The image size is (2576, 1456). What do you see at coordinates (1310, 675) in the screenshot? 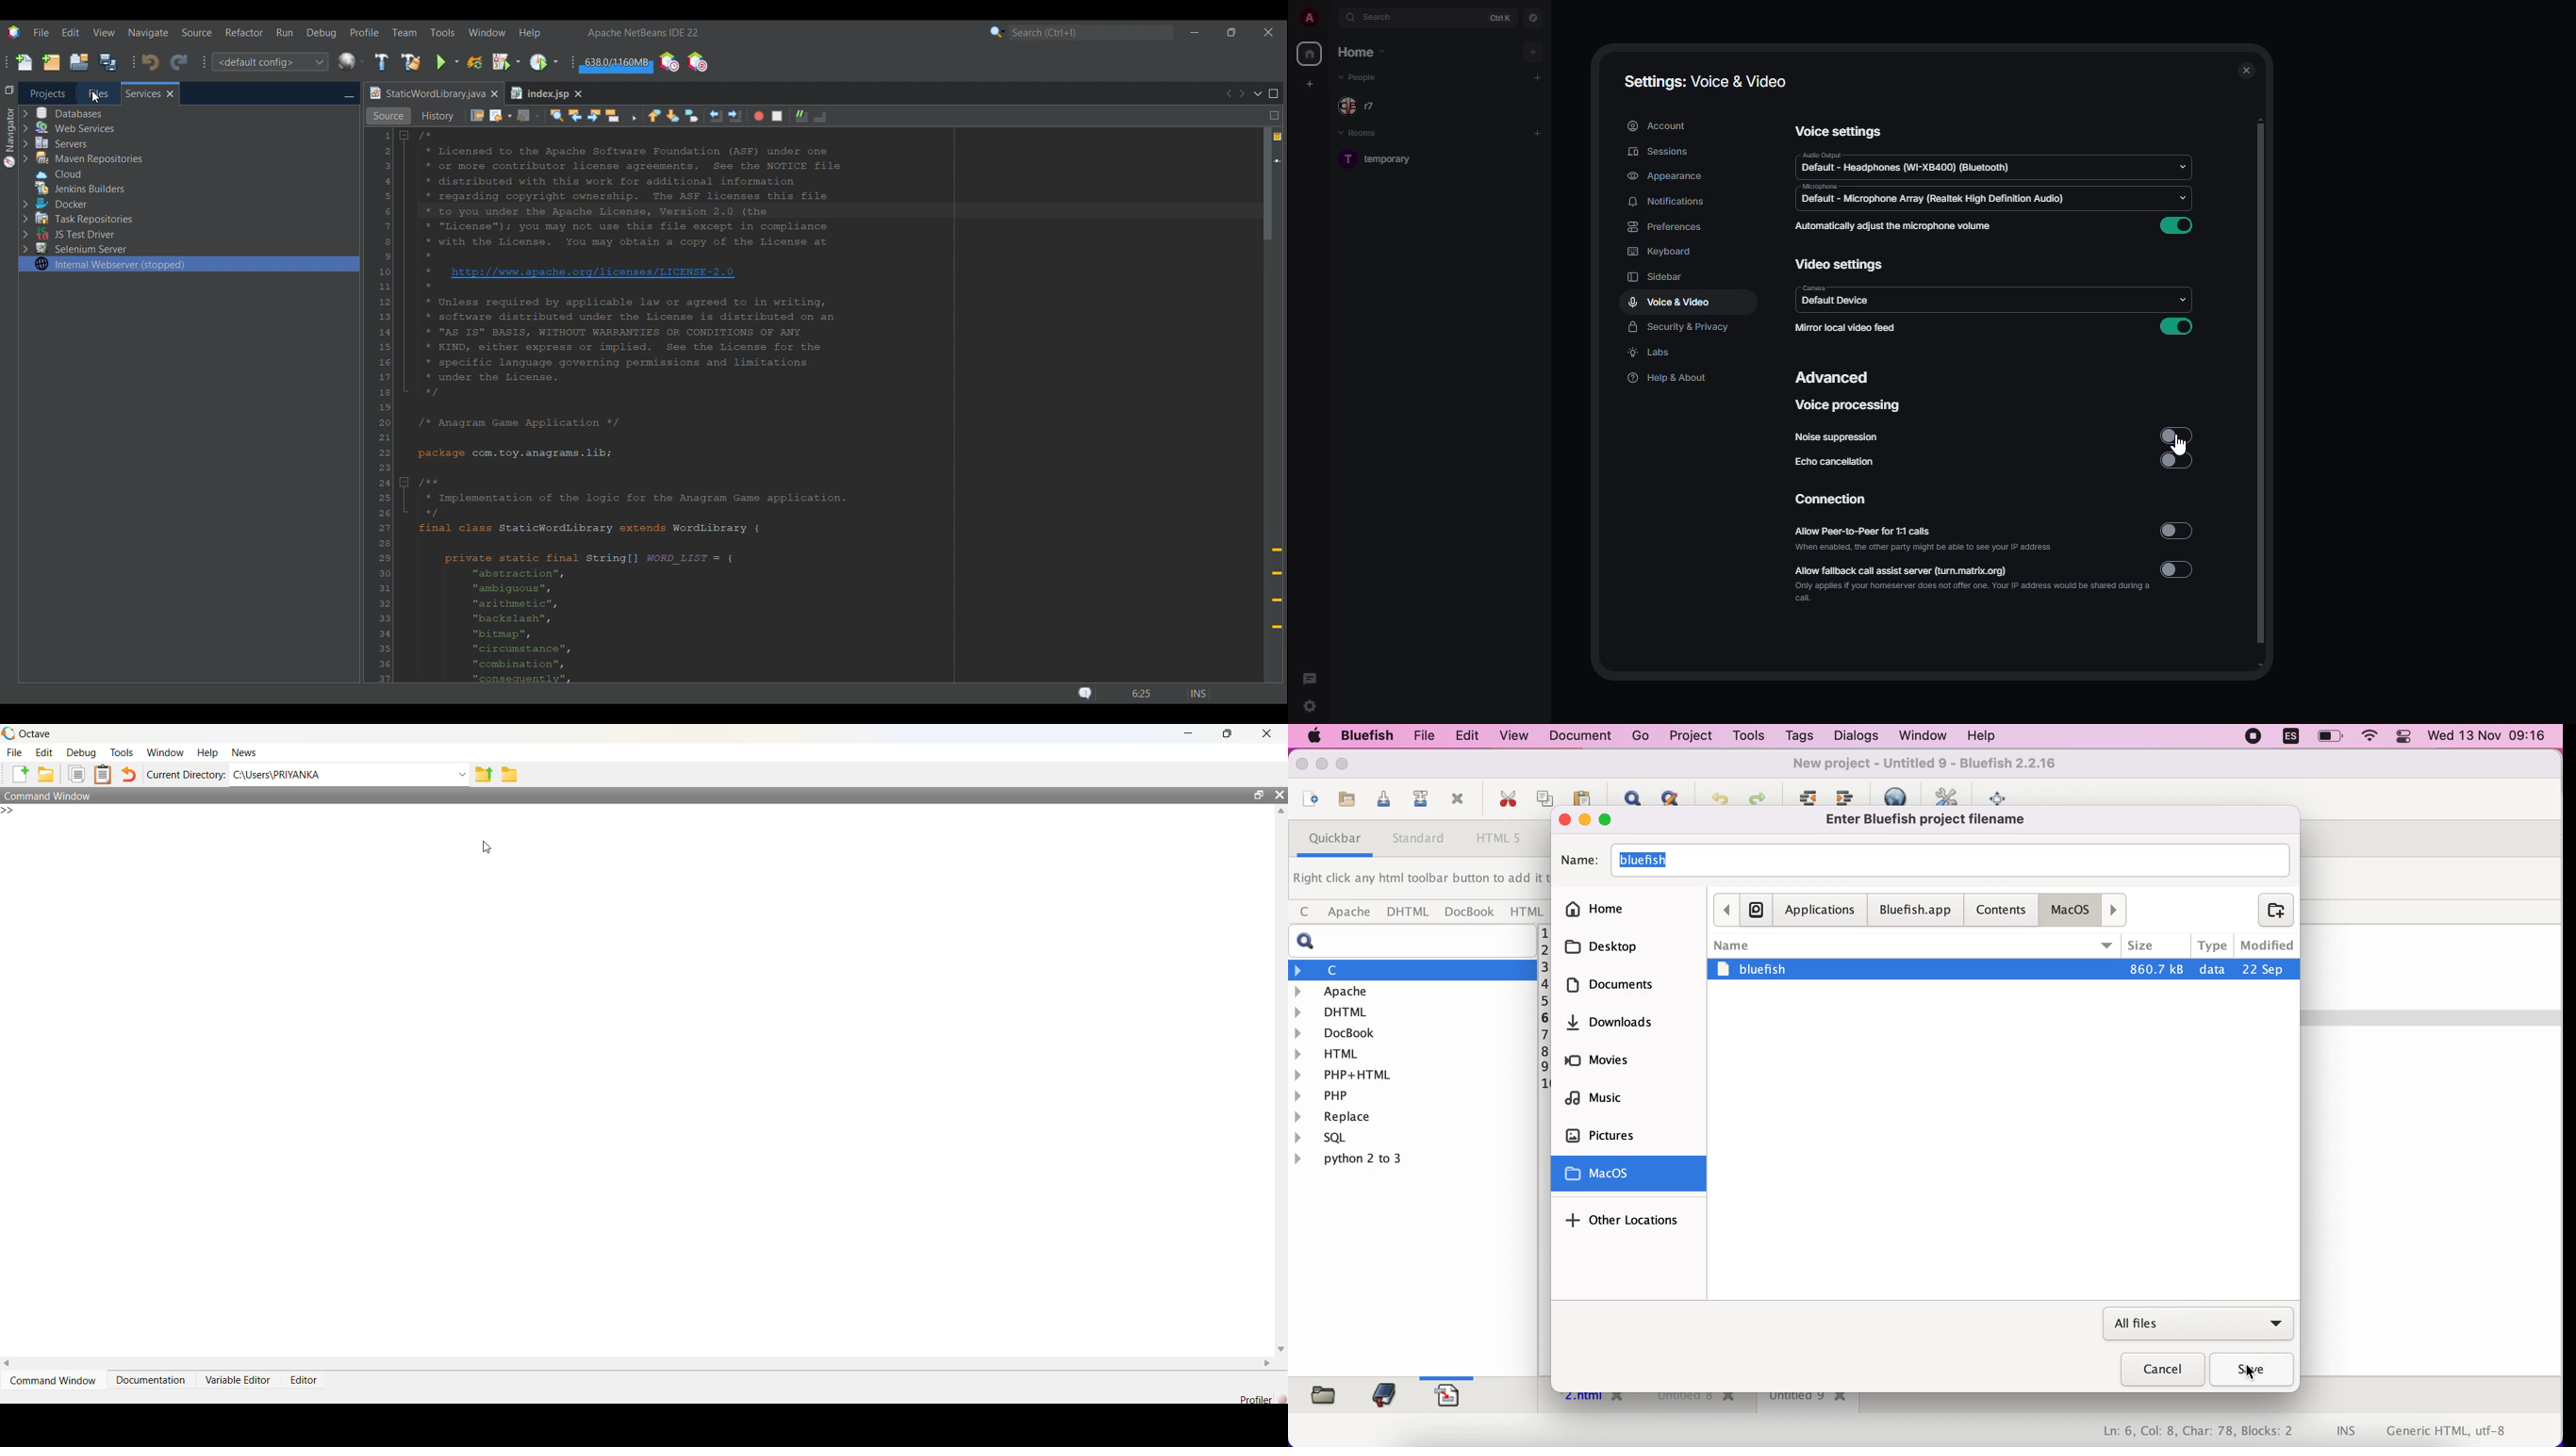
I see `threads` at bounding box center [1310, 675].